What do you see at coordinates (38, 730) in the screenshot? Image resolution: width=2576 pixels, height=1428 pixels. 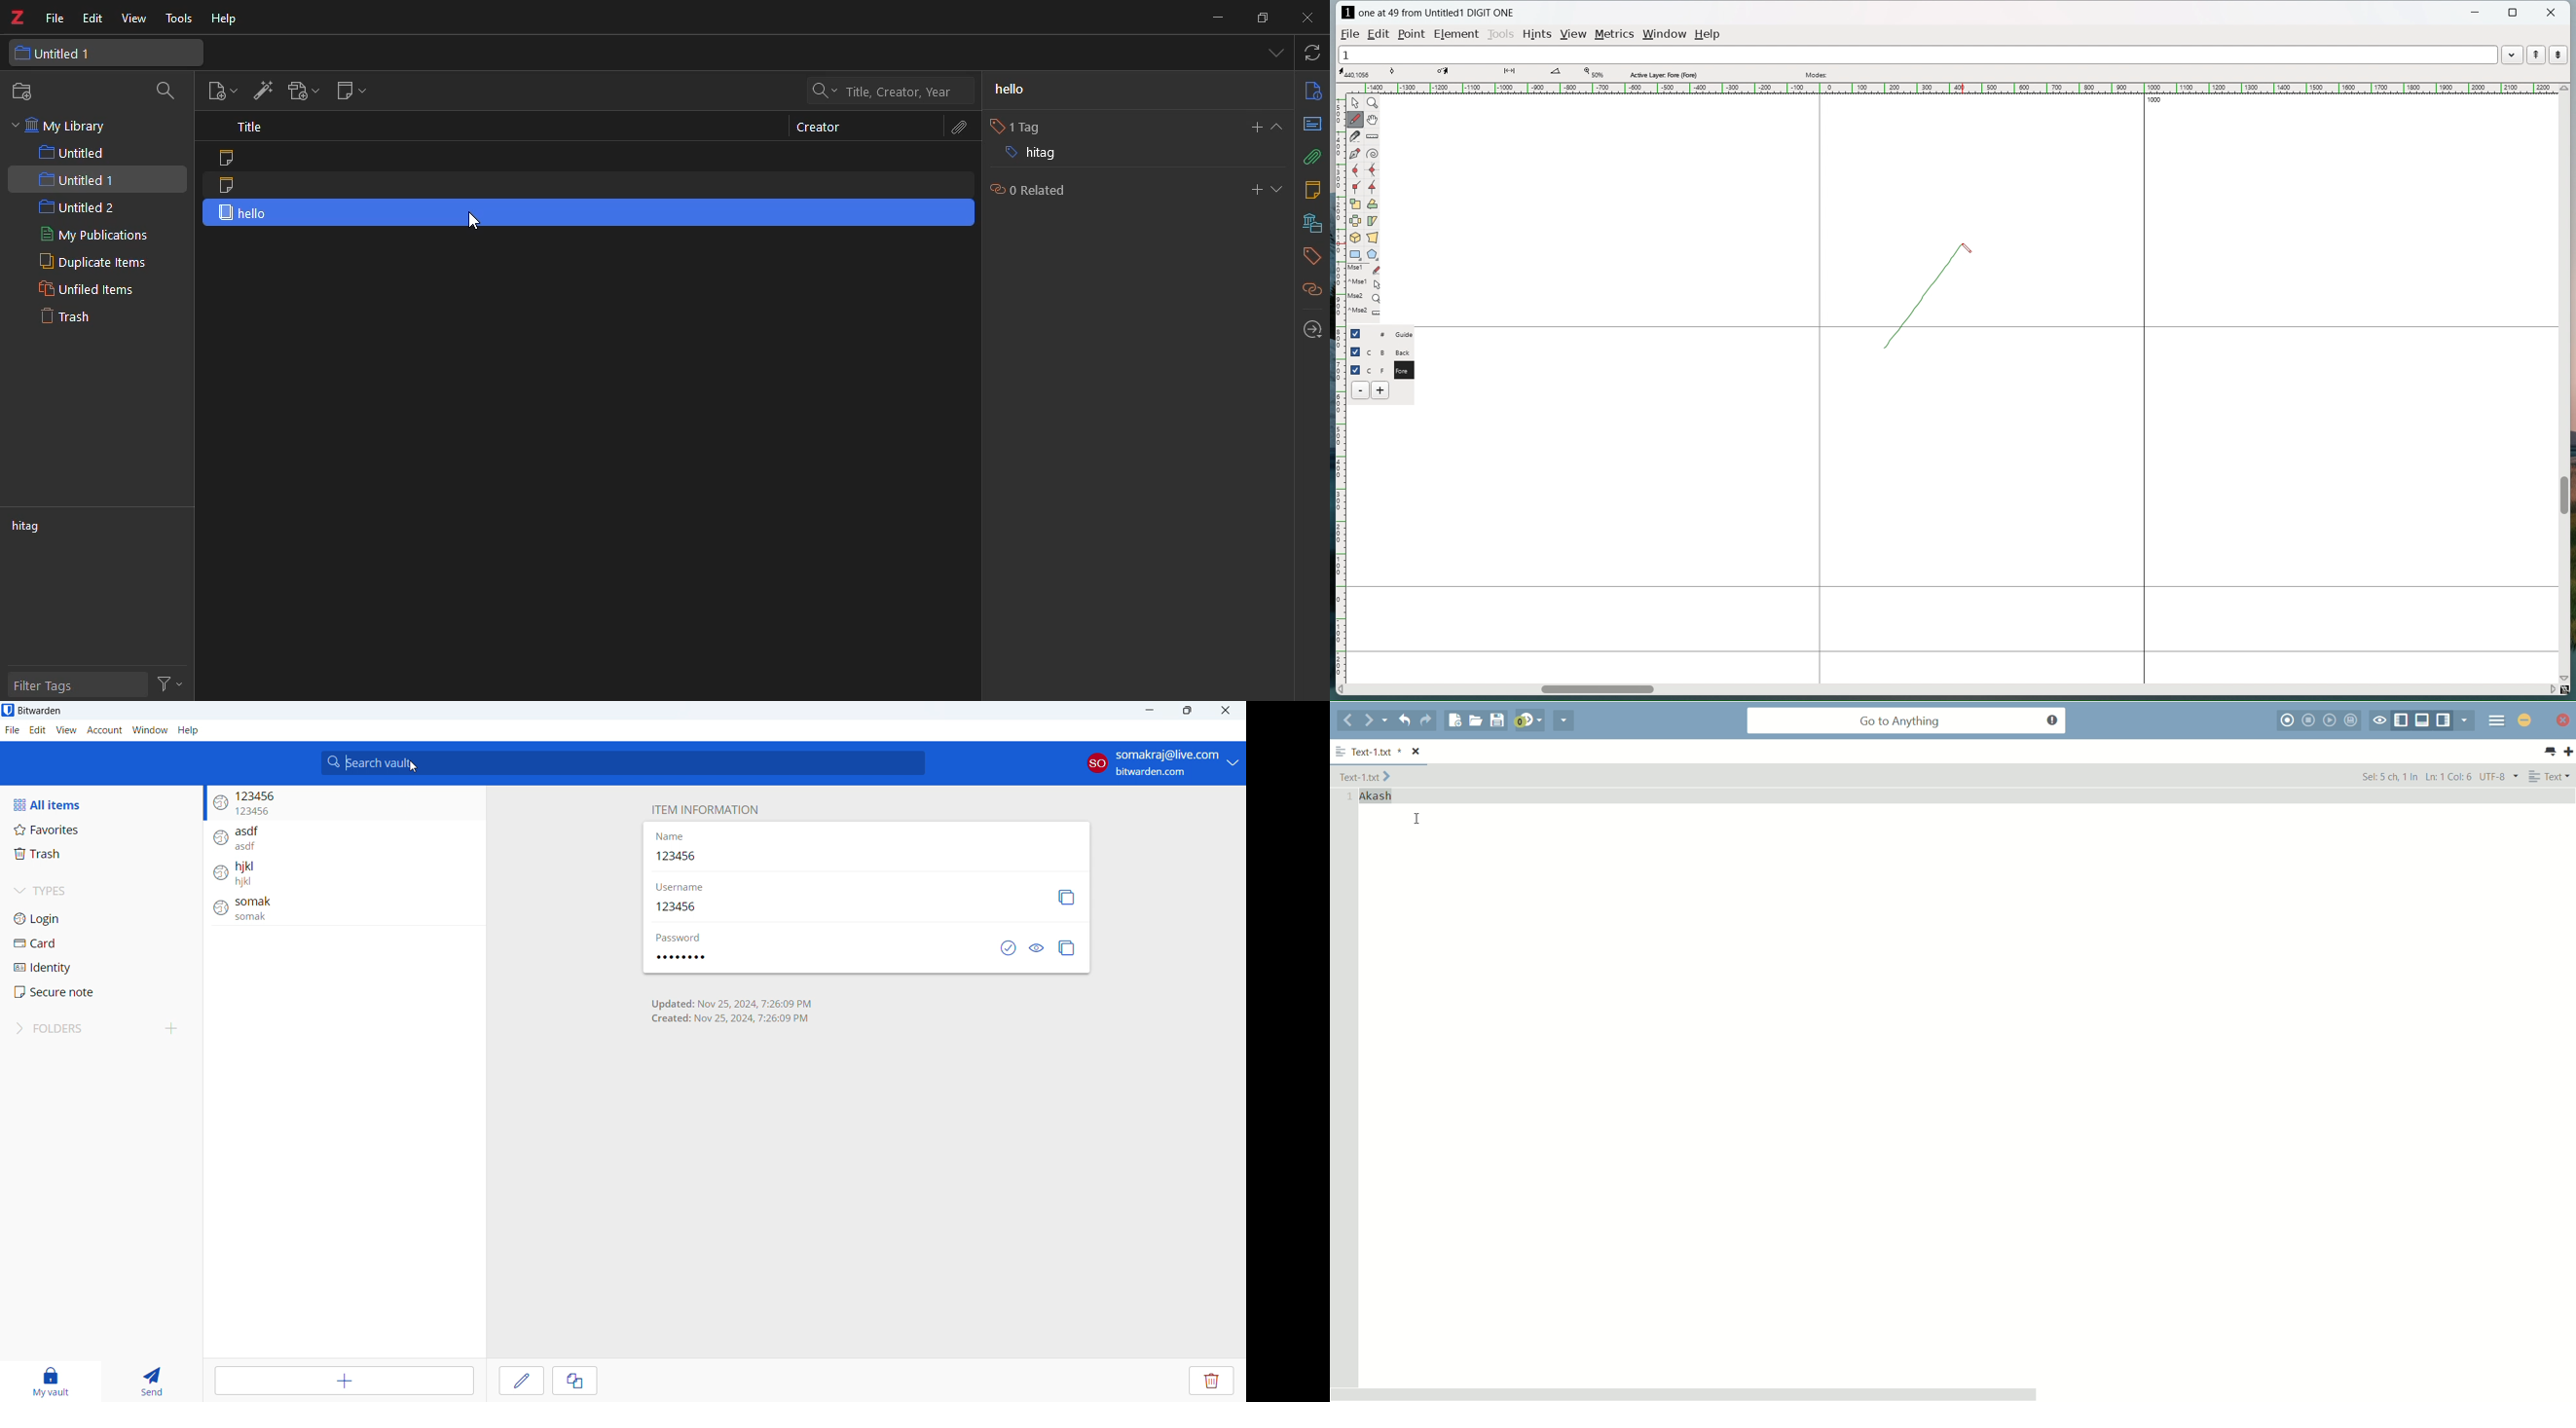 I see `edit` at bounding box center [38, 730].